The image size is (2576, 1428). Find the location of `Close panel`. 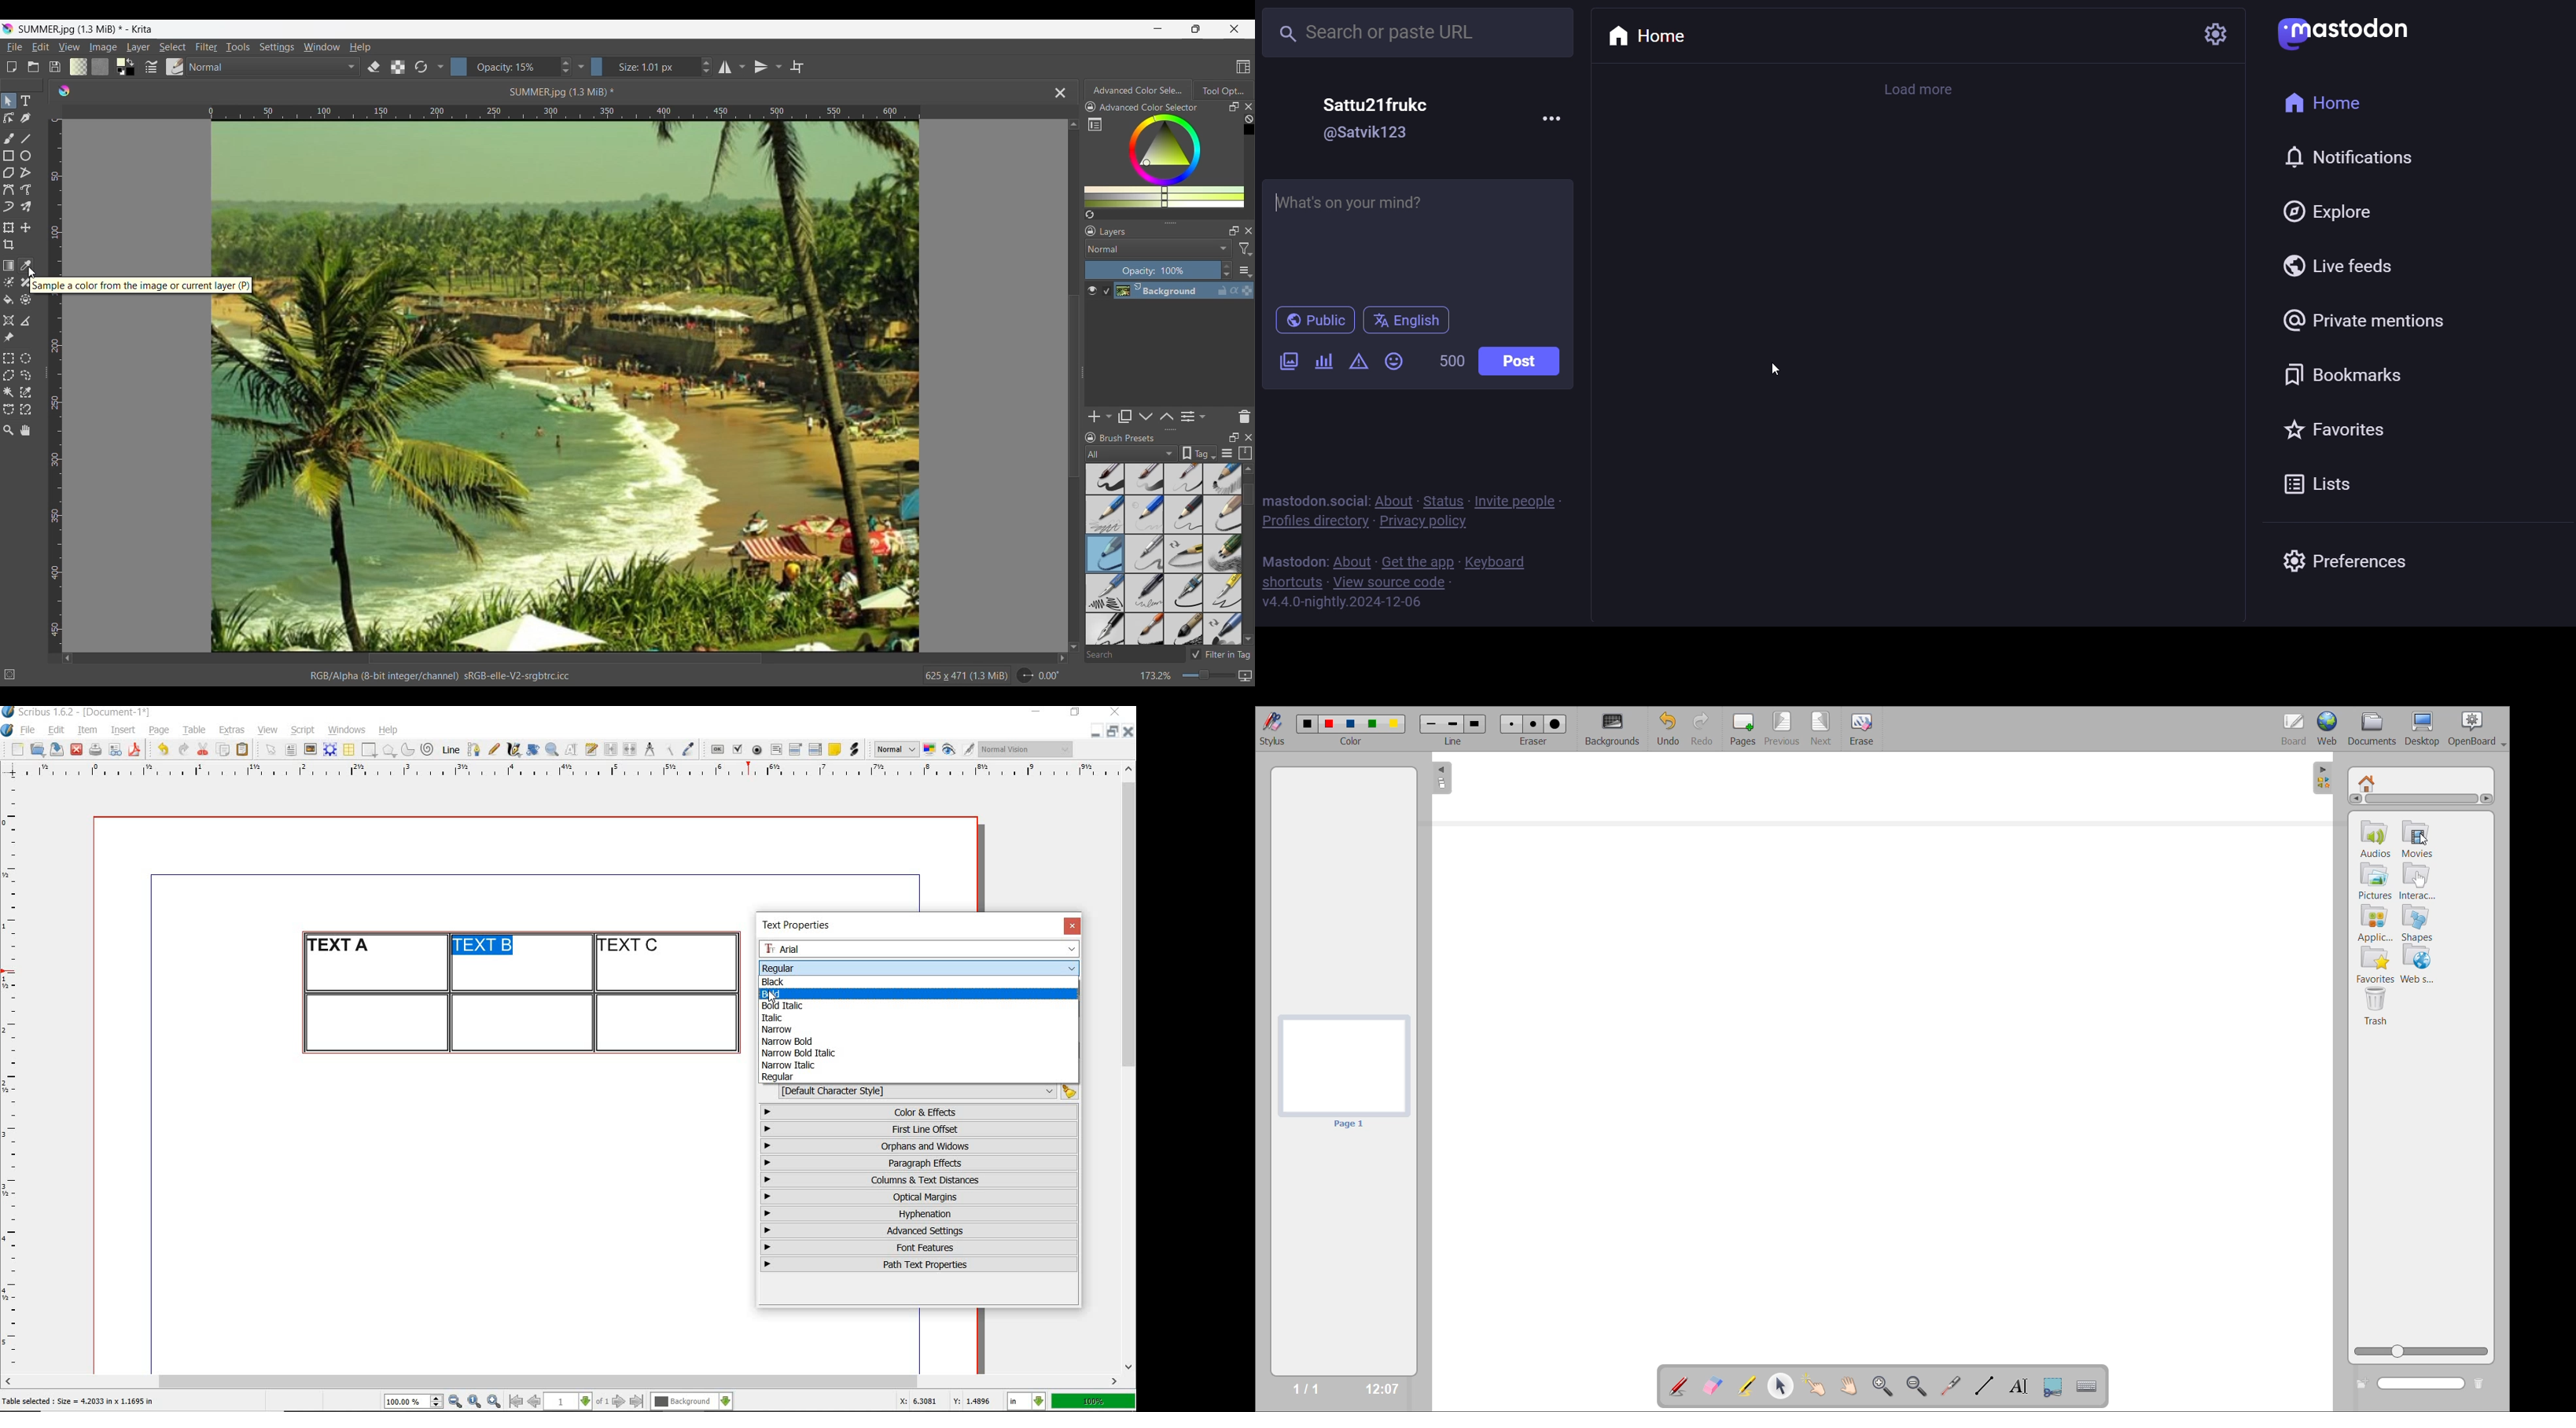

Close panel is located at coordinates (1249, 231).